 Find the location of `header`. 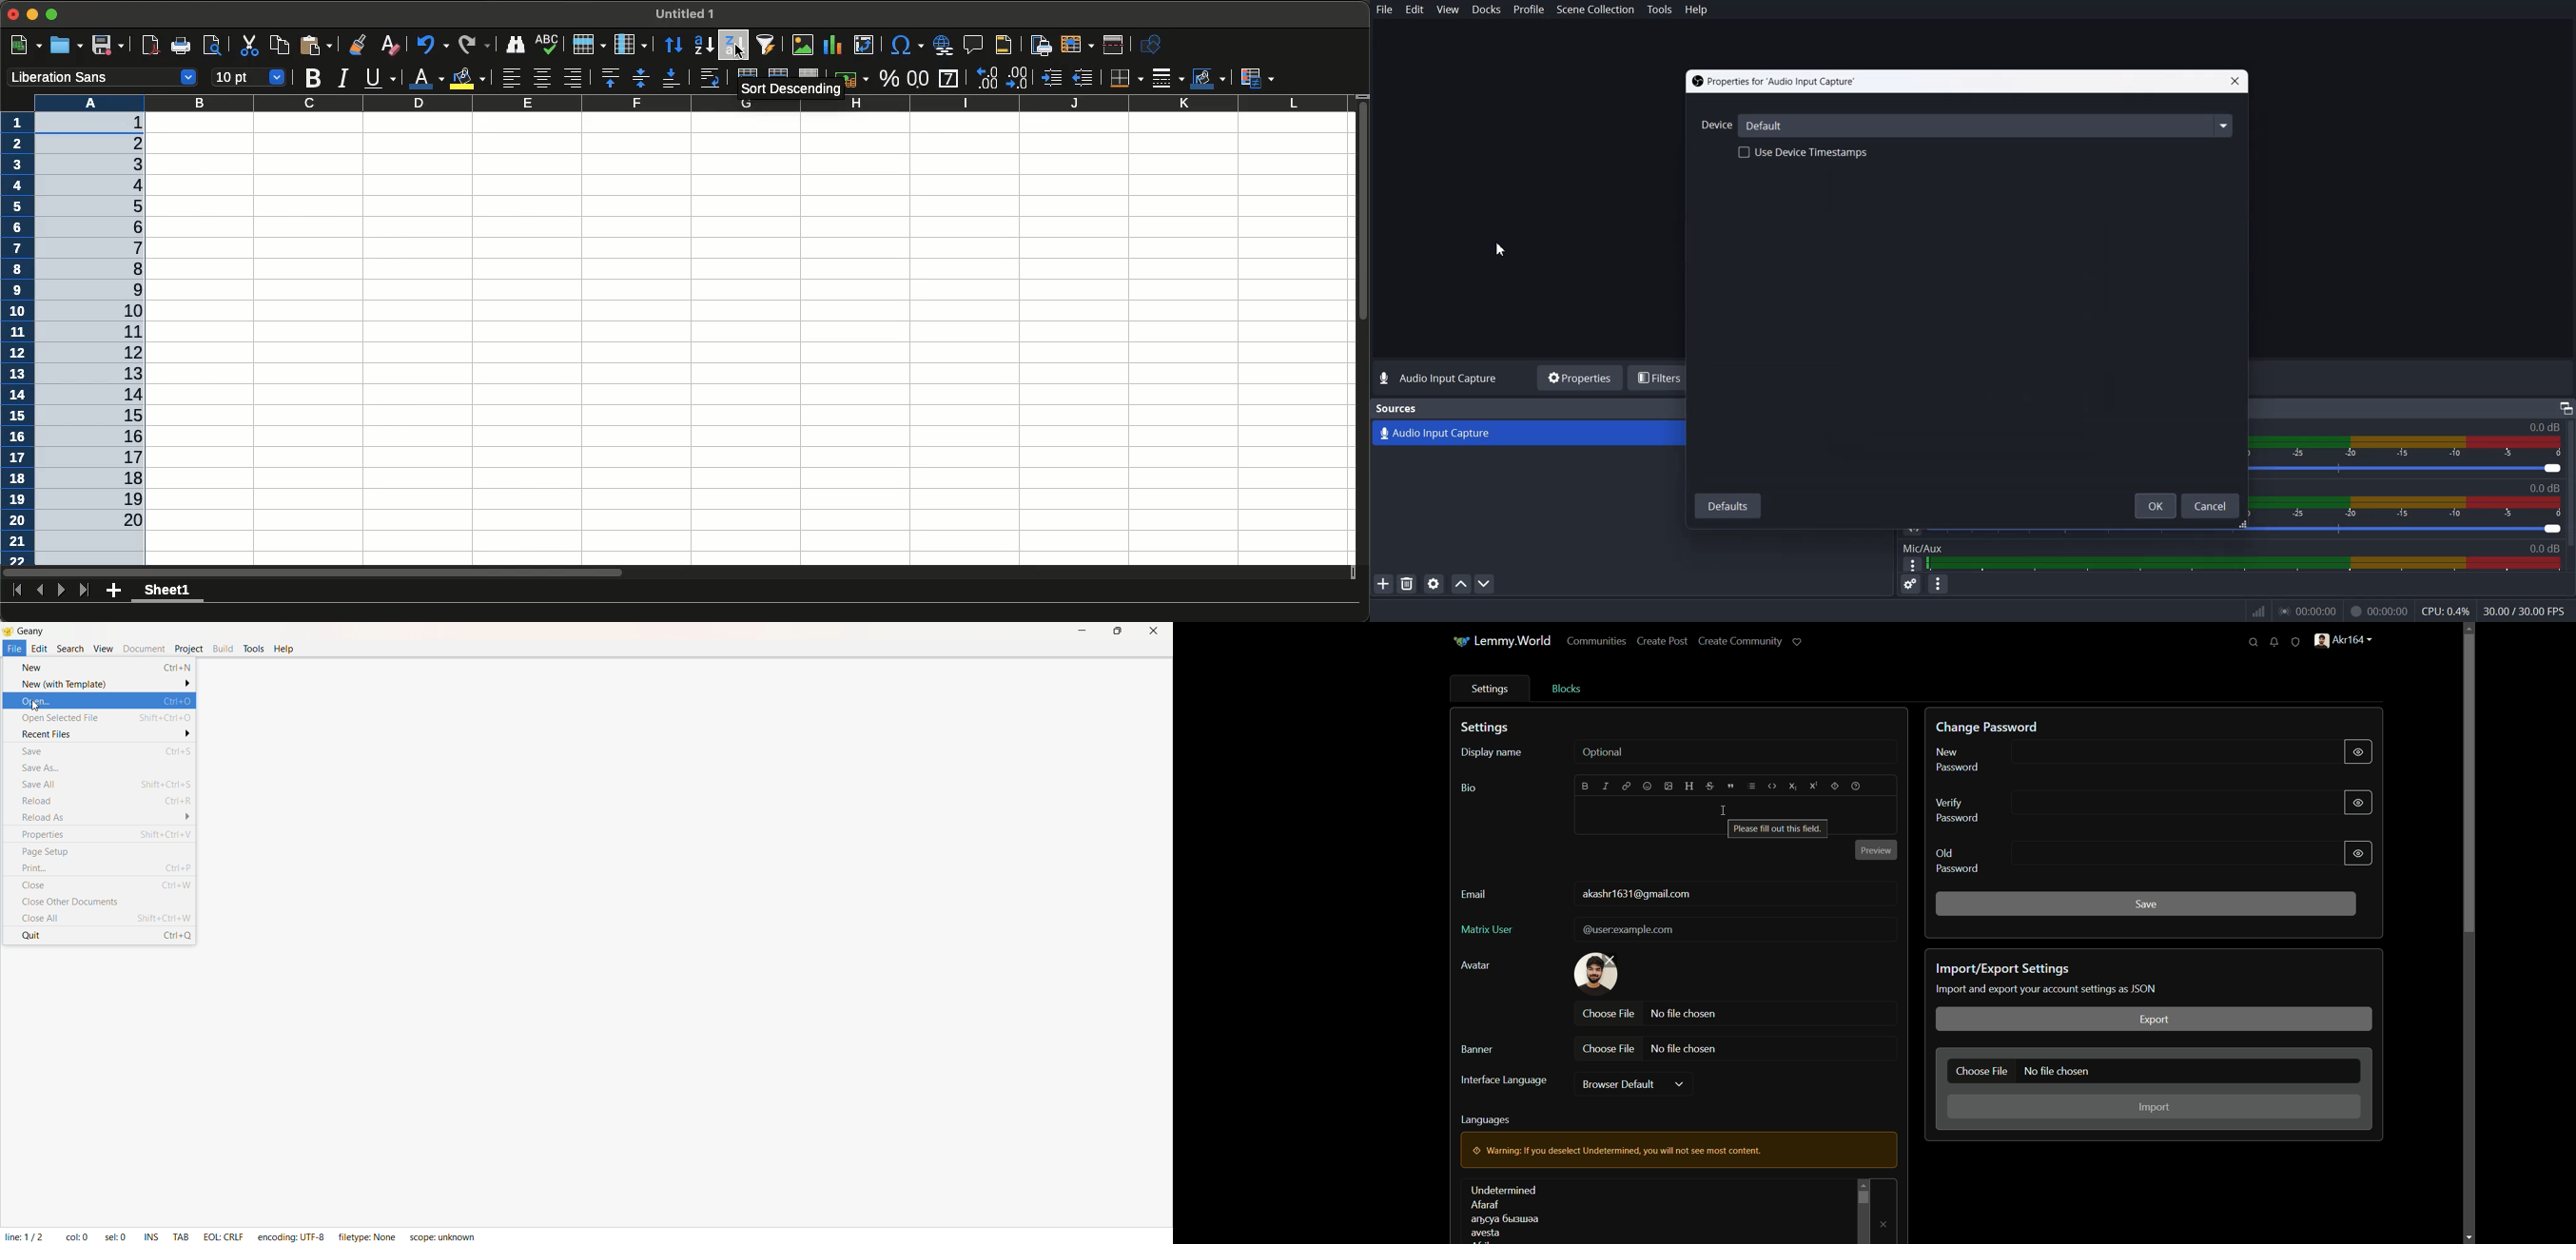

header is located at coordinates (1689, 786).